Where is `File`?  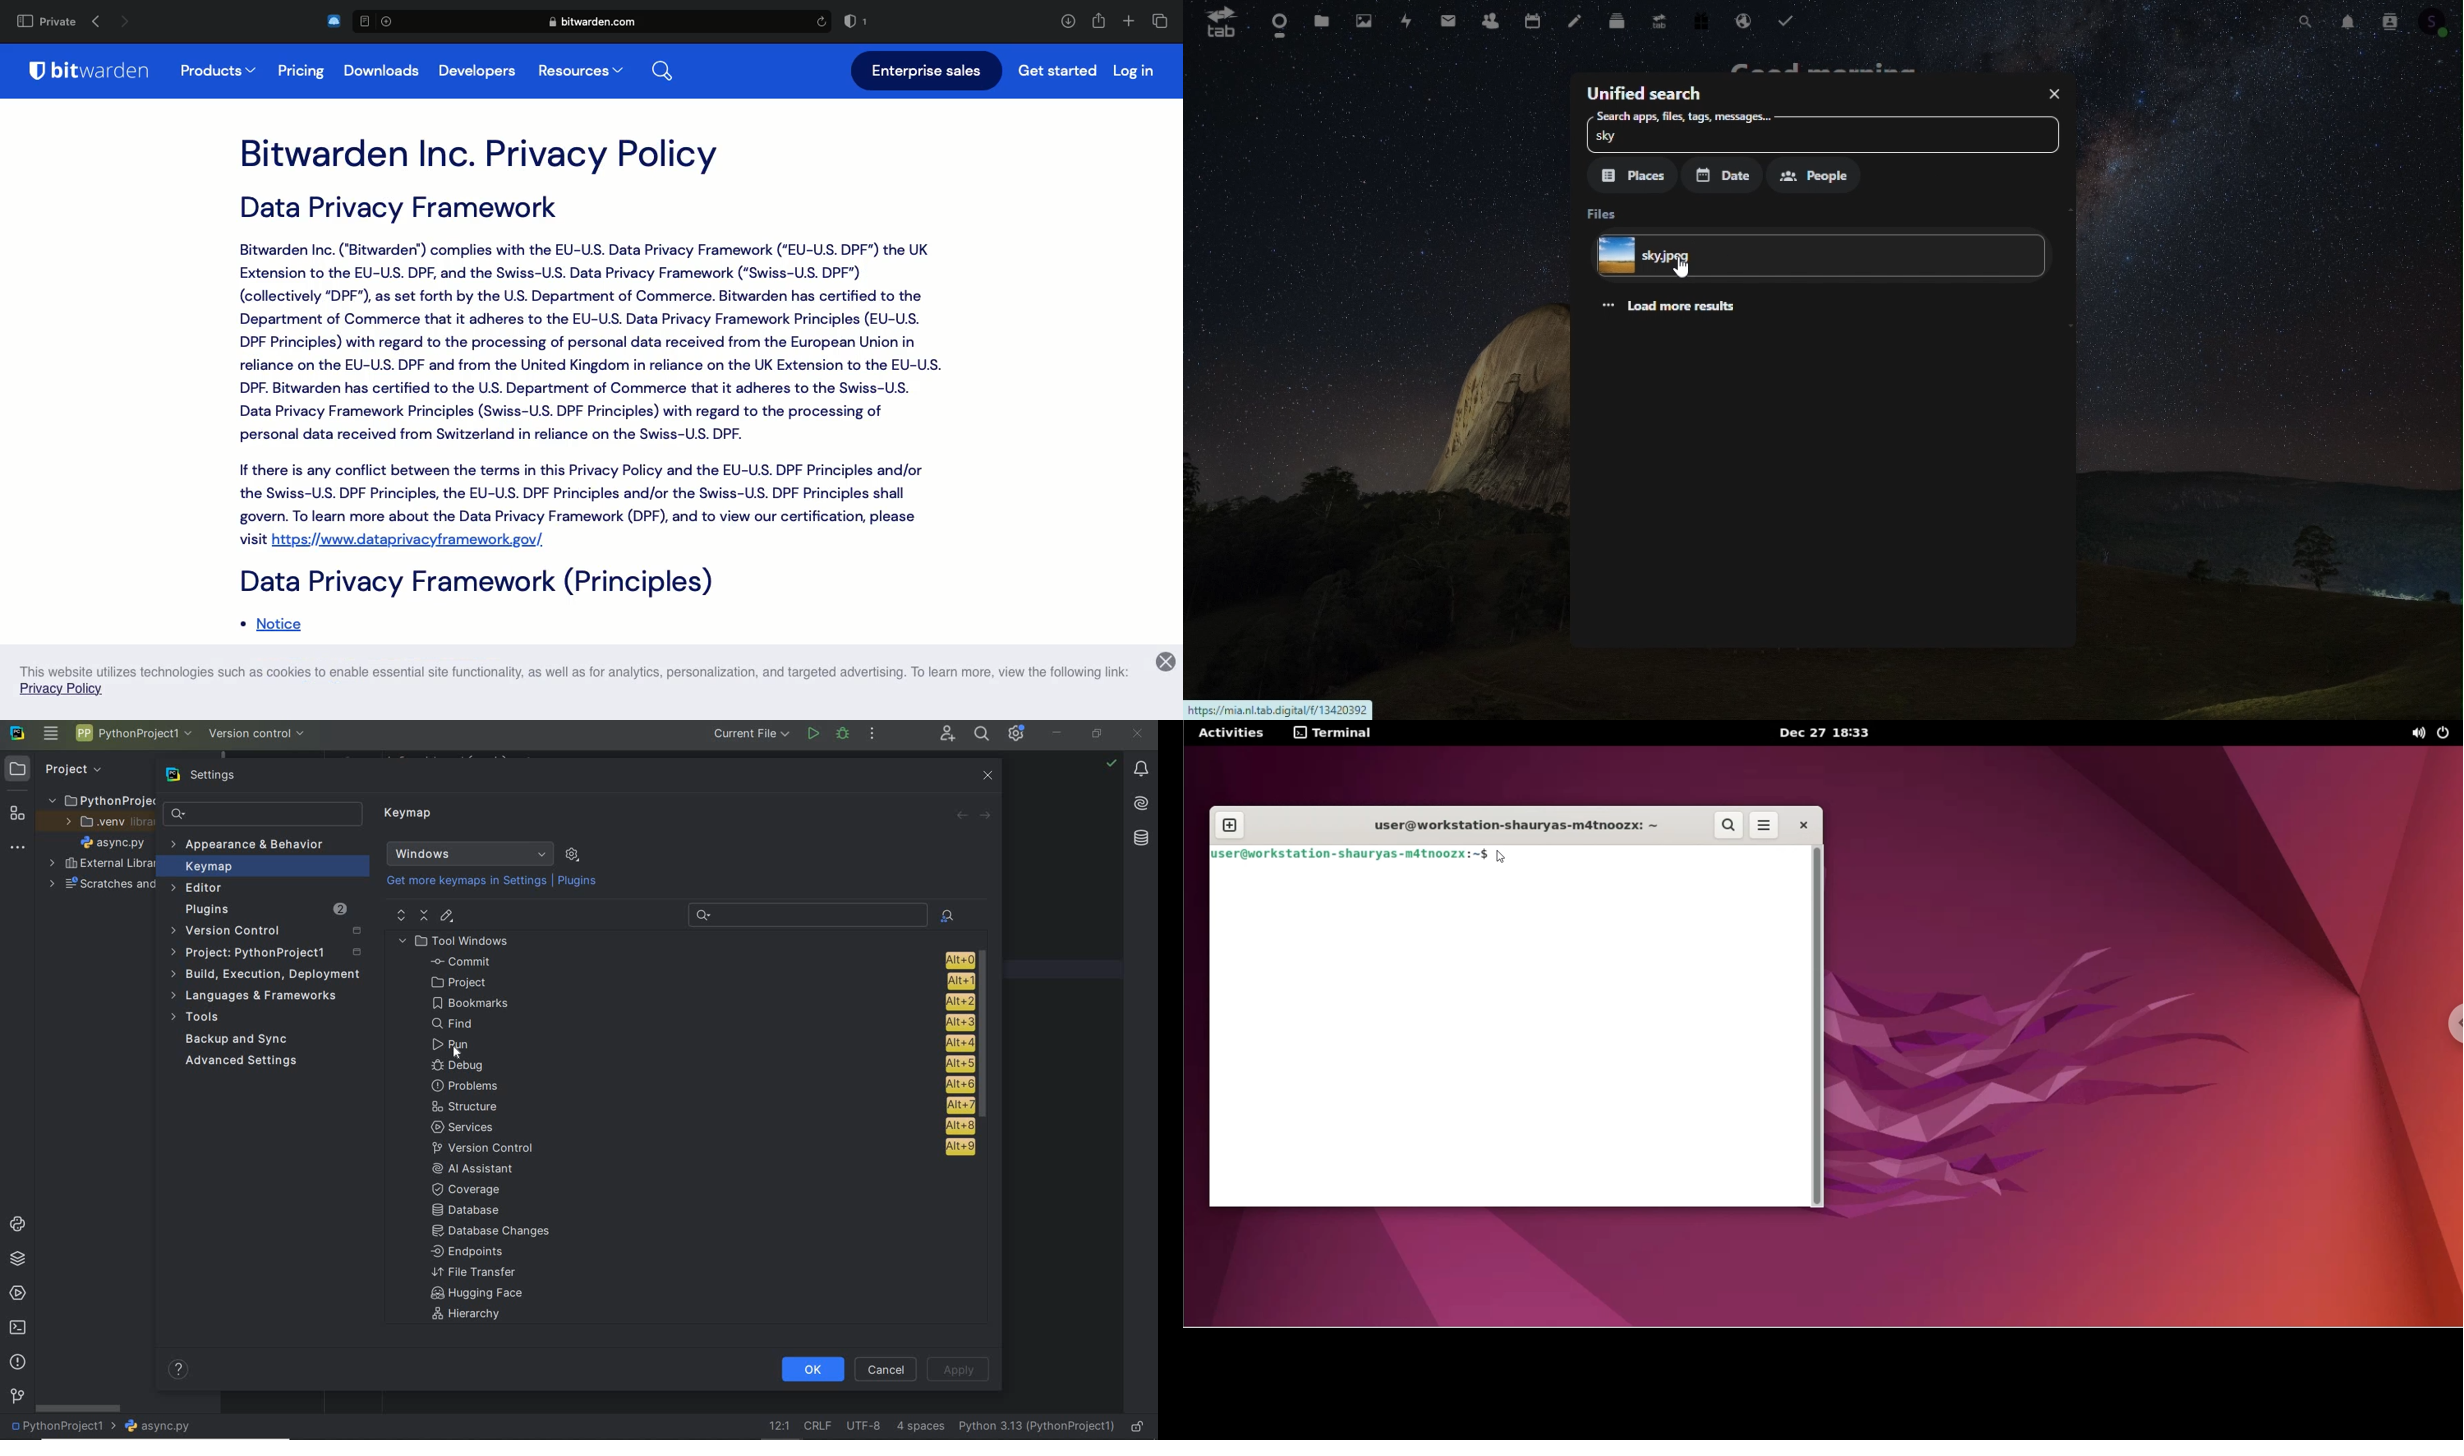
File is located at coordinates (1822, 257).